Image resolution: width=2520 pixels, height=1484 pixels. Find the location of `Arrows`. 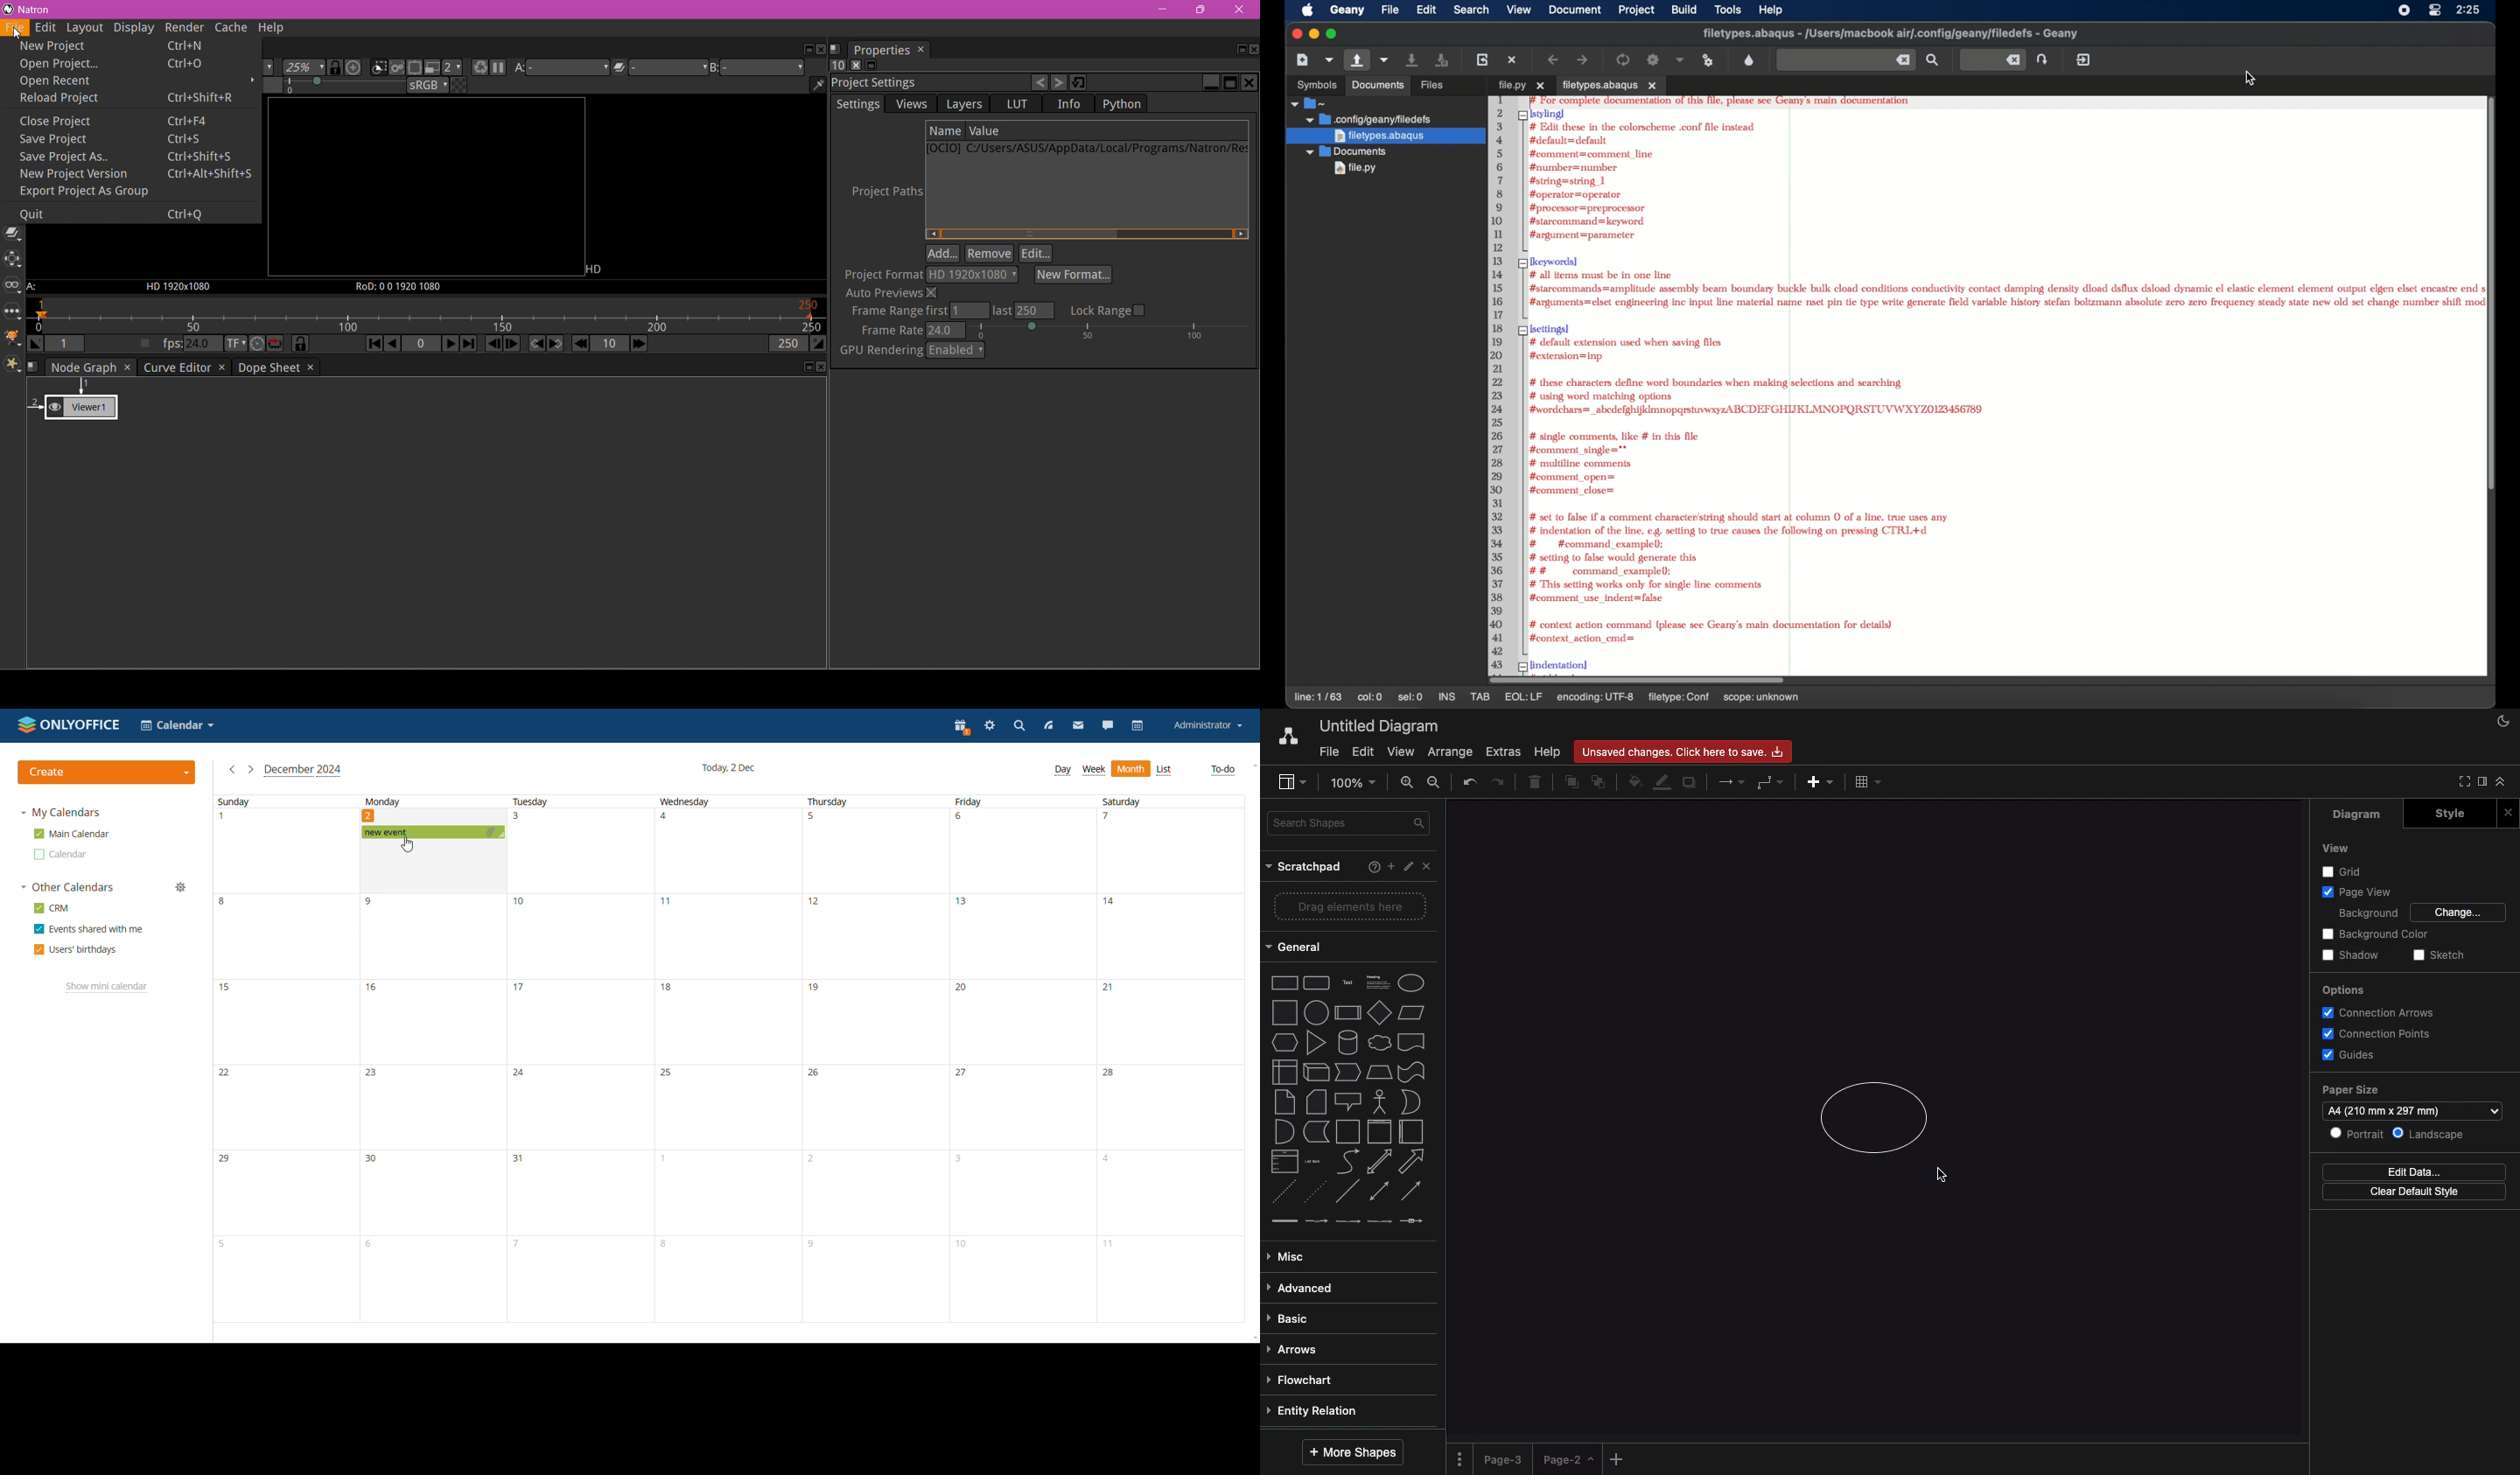

Arrows is located at coordinates (1729, 783).